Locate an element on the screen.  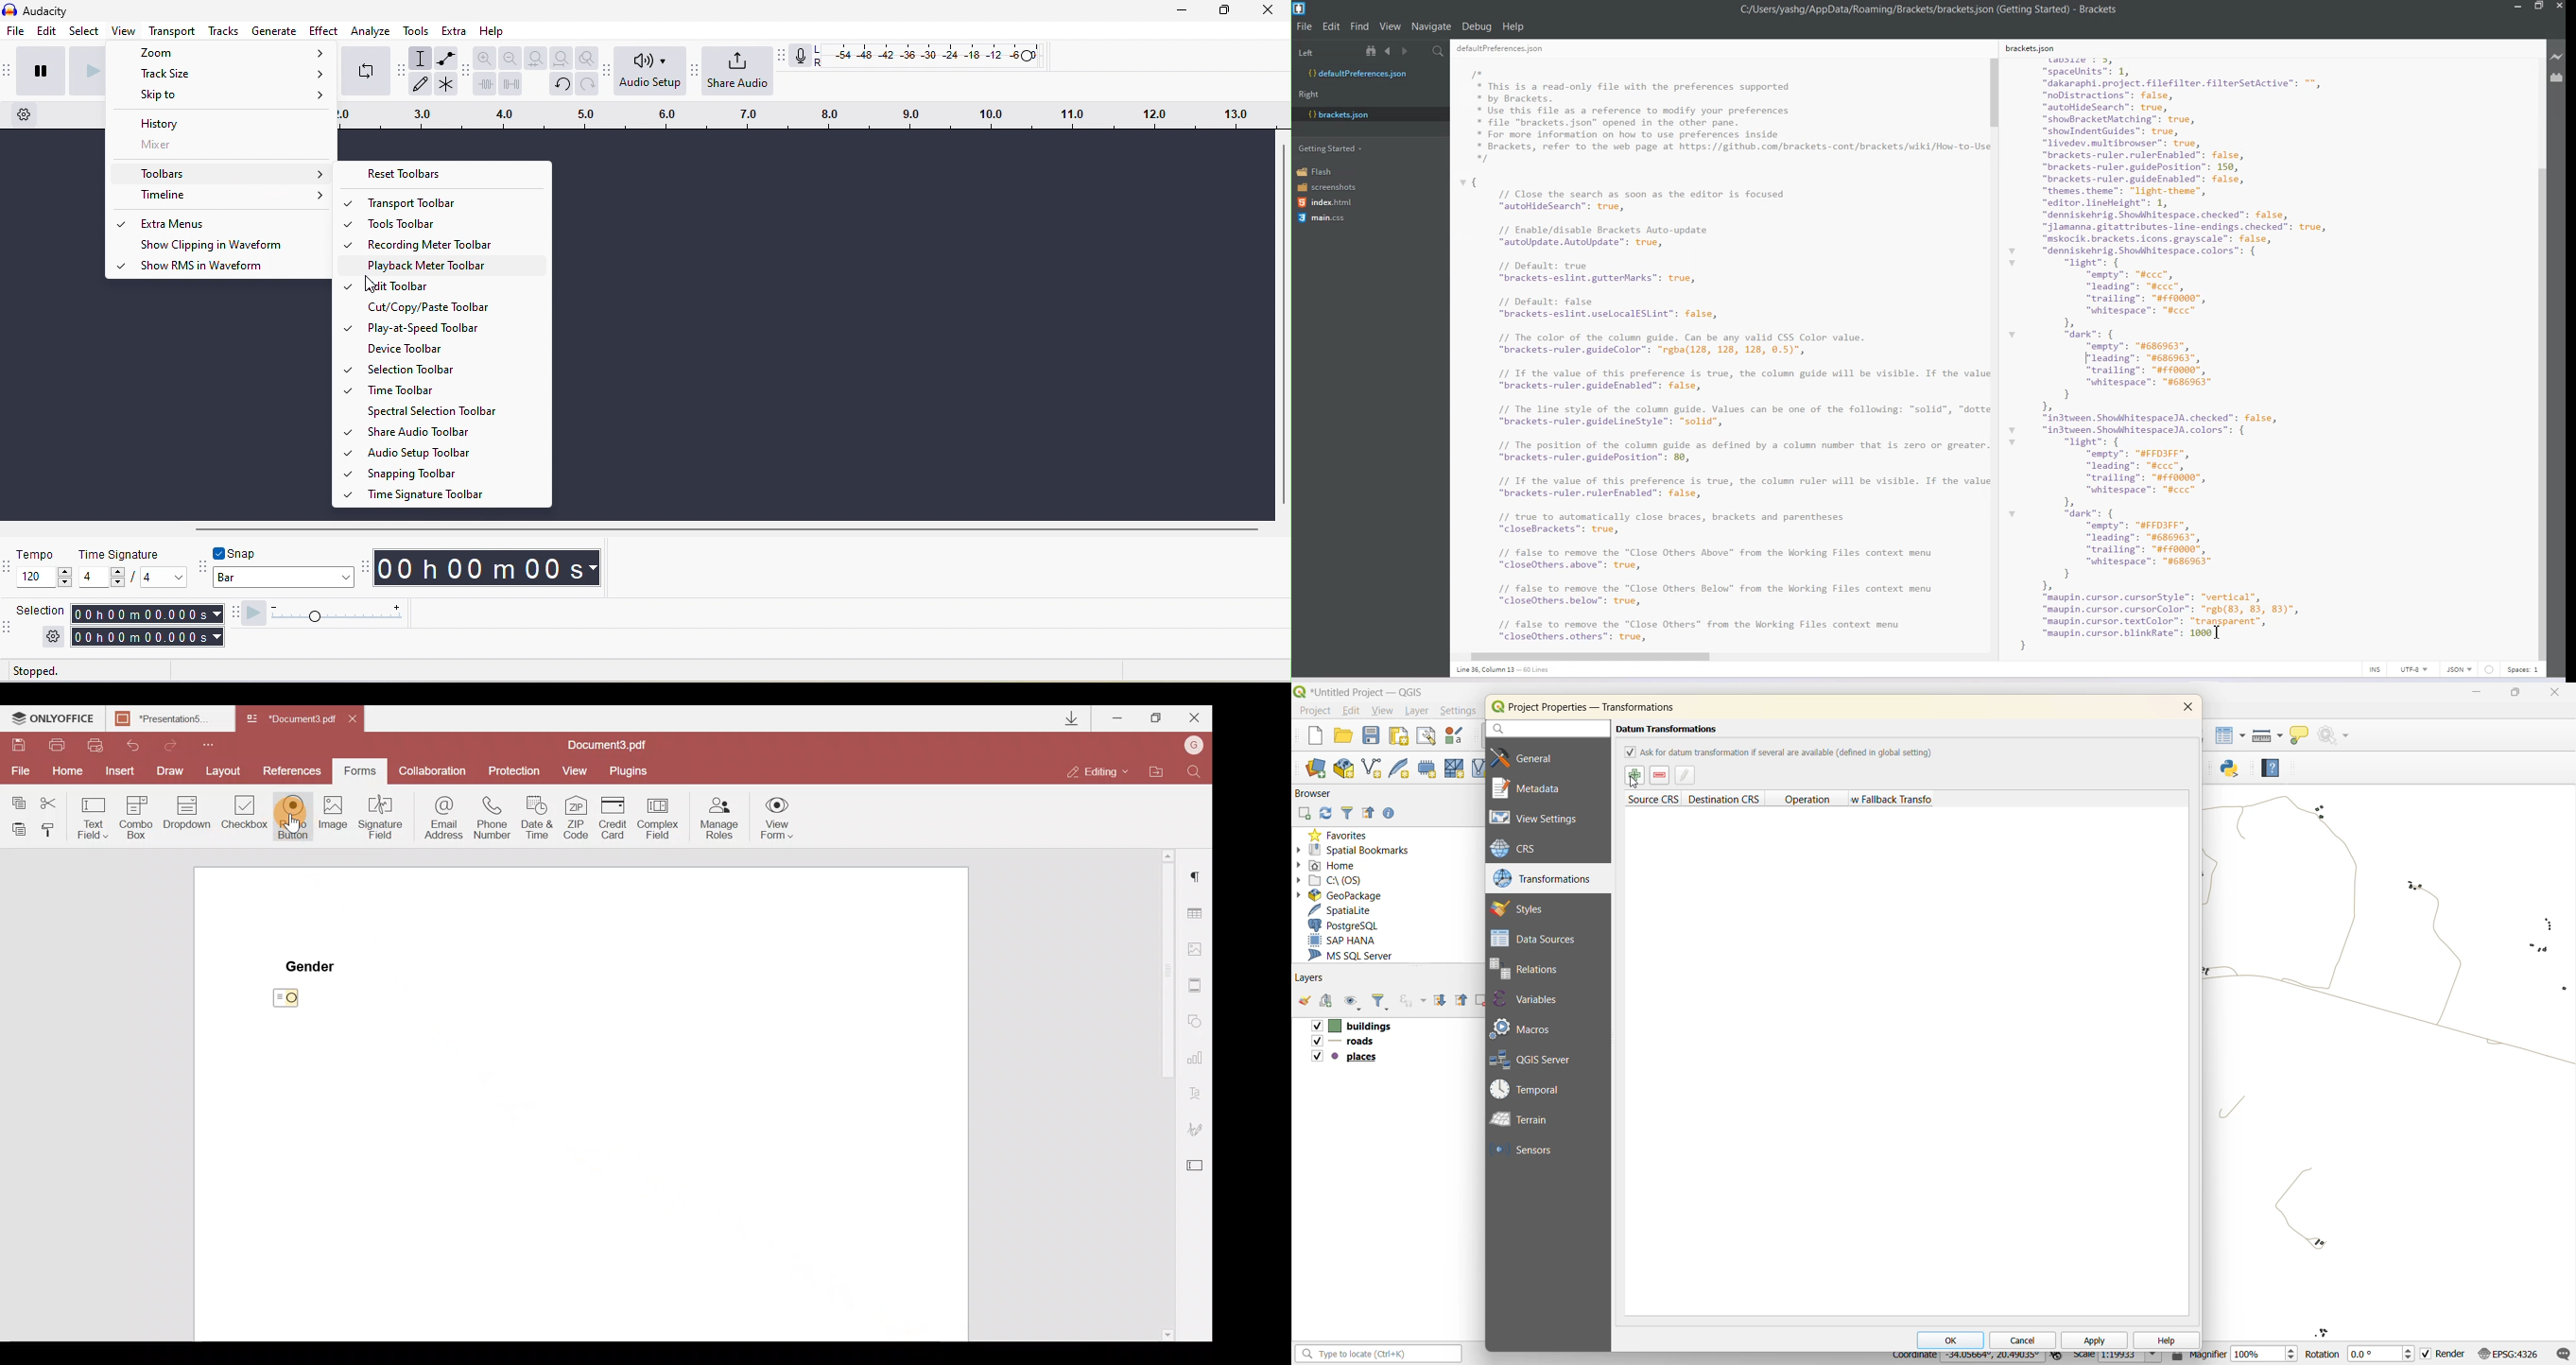
Edit toolbar is located at coordinates (453, 285).